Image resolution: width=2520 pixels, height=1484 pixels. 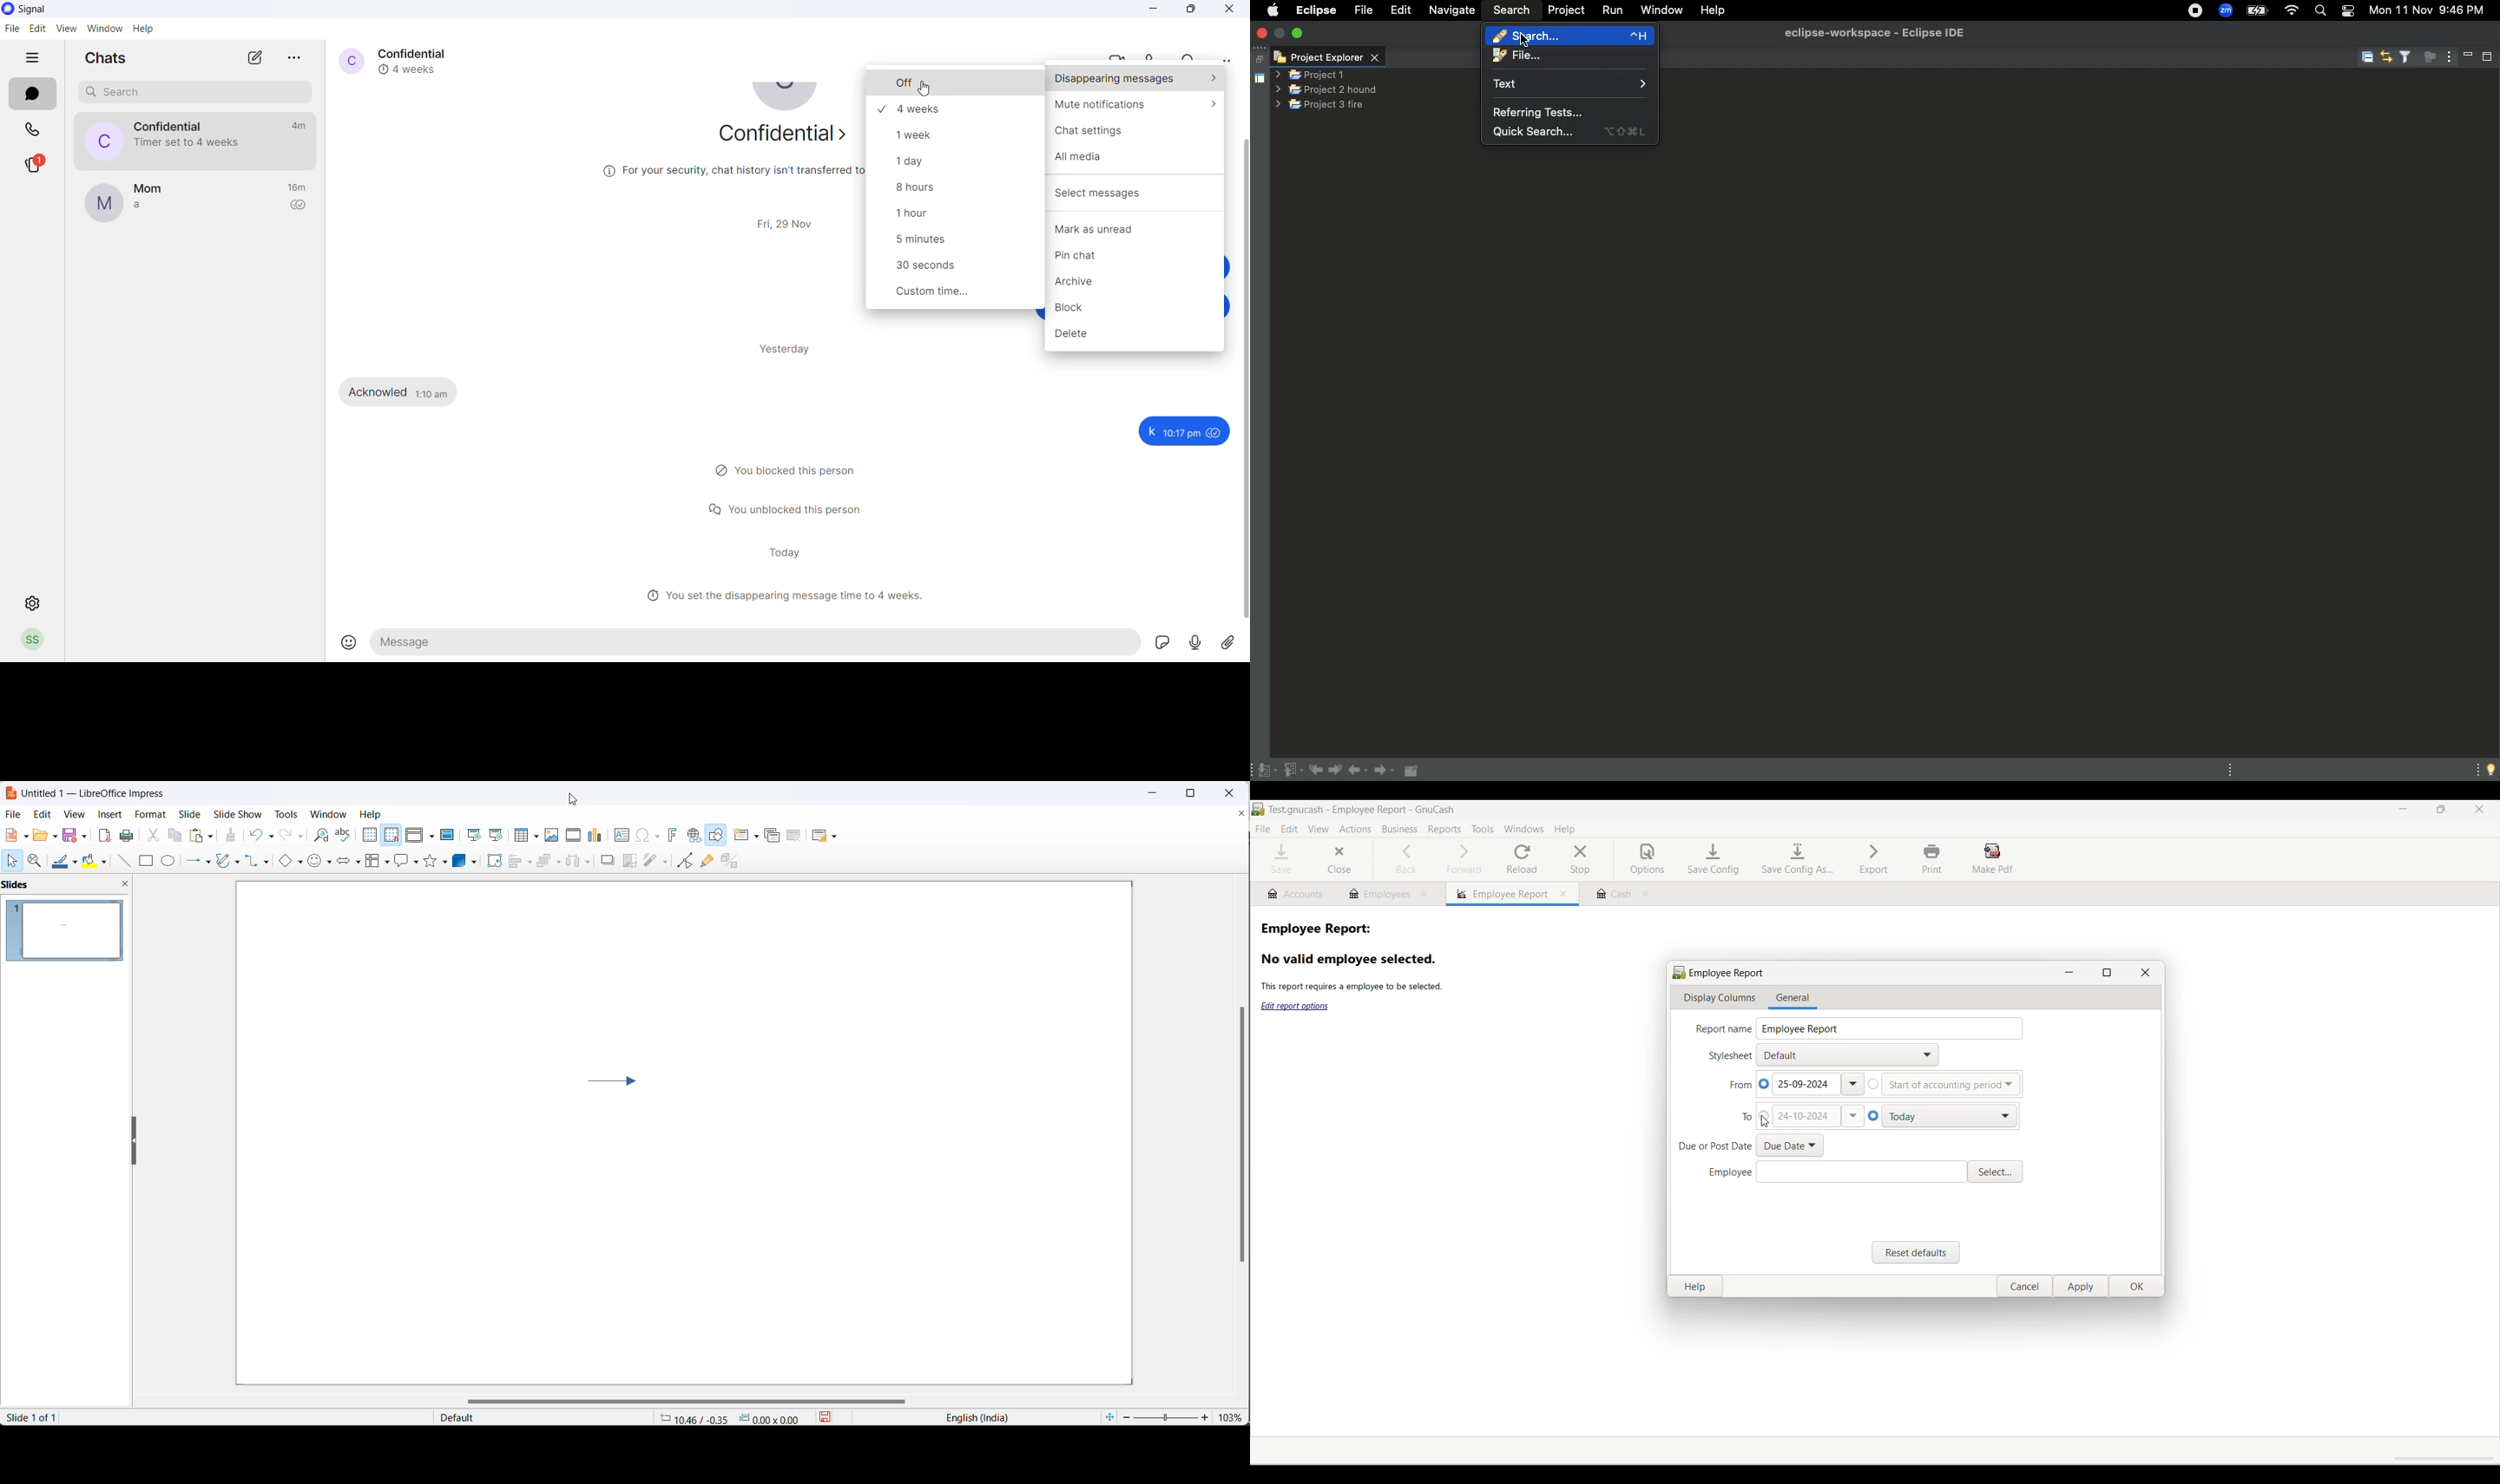 What do you see at coordinates (144, 29) in the screenshot?
I see `help` at bounding box center [144, 29].